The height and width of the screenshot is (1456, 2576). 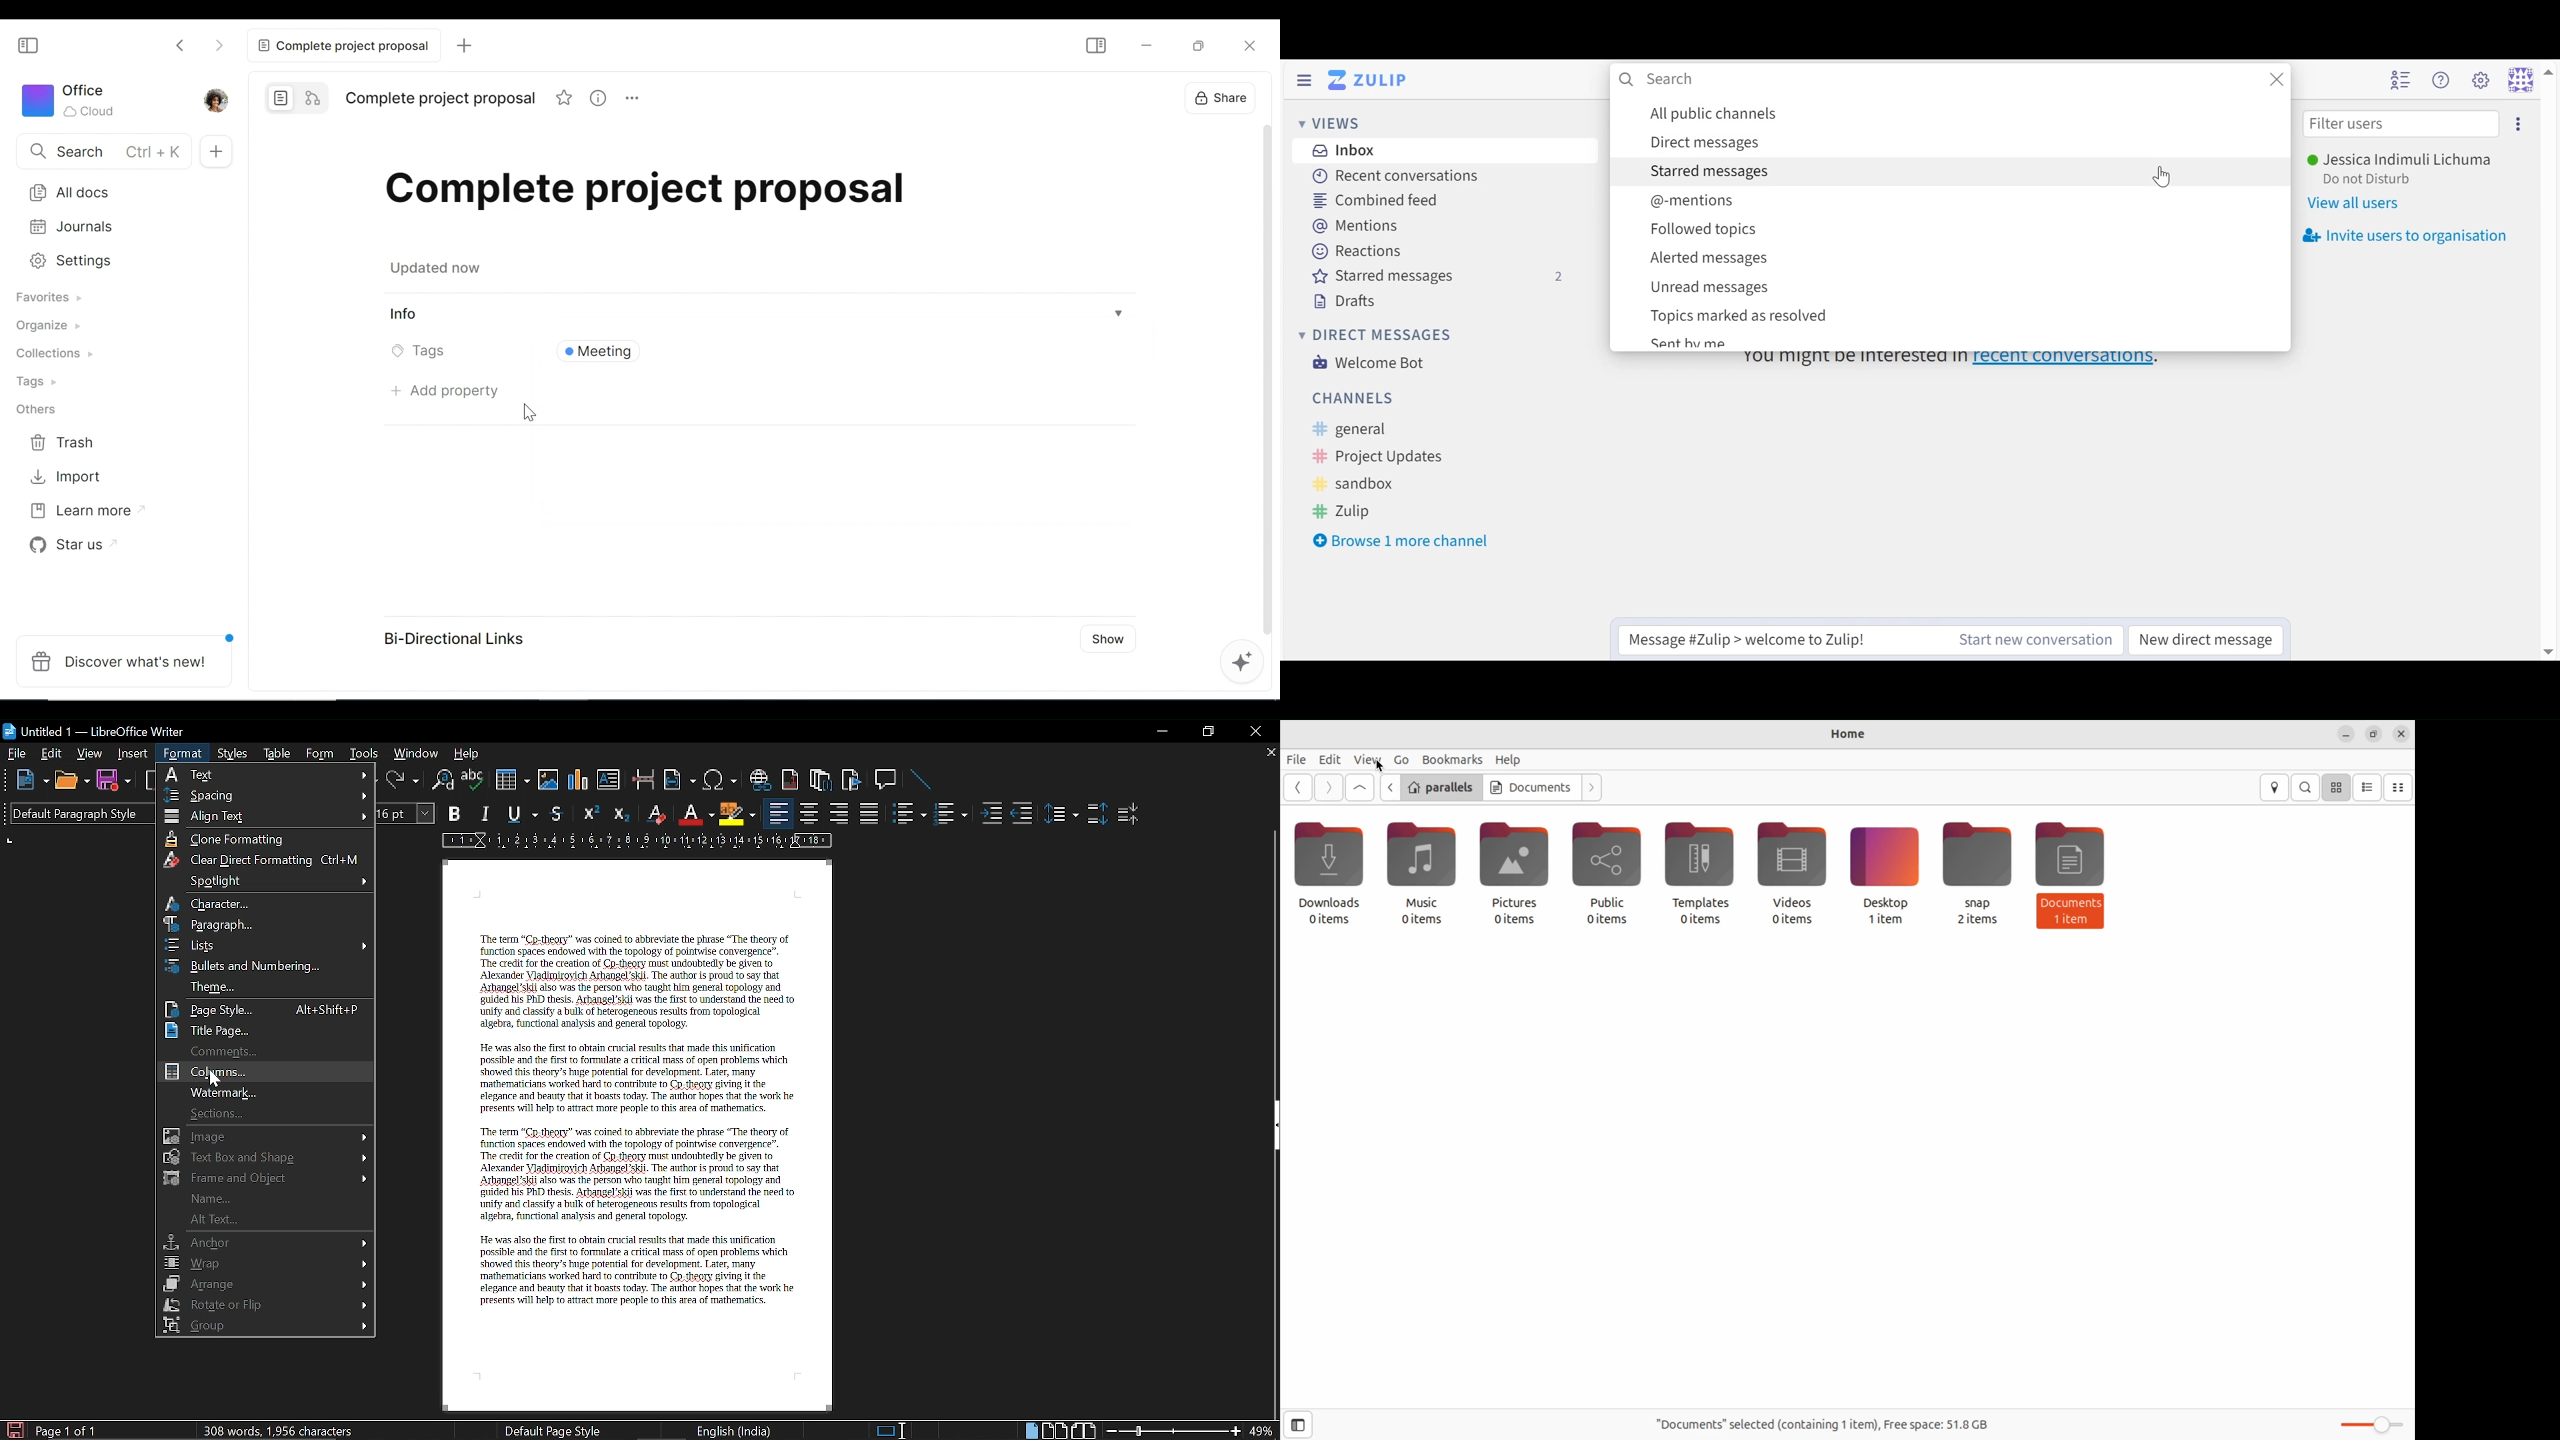 What do you see at coordinates (738, 814) in the screenshot?
I see `Highlights` at bounding box center [738, 814].